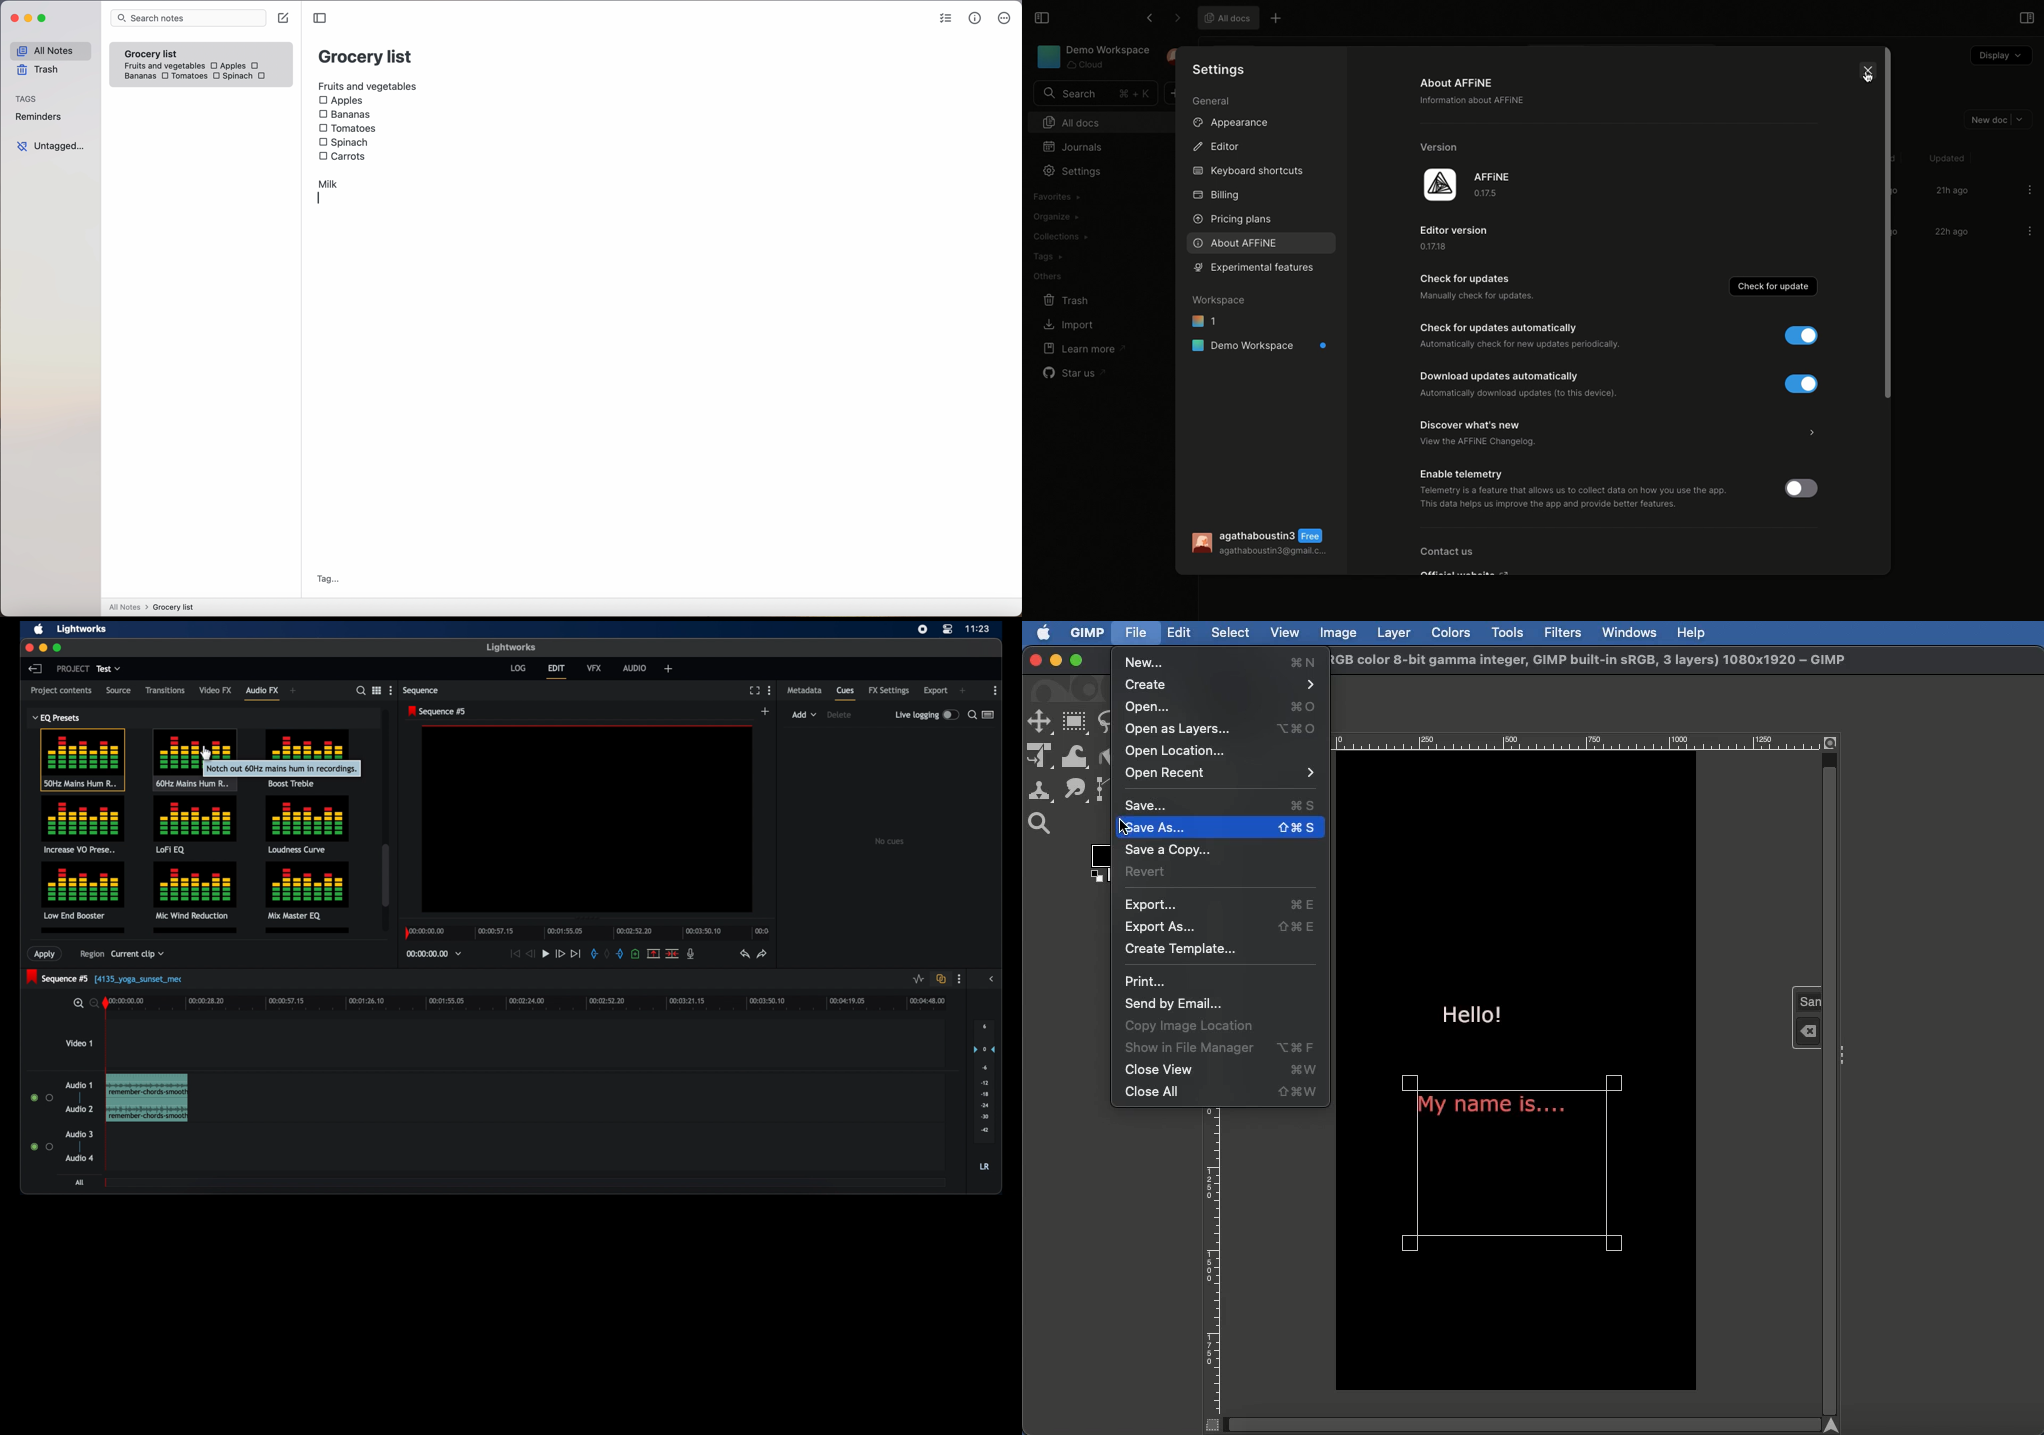 This screenshot has height=1456, width=2044. I want to click on reminders, so click(38, 118).